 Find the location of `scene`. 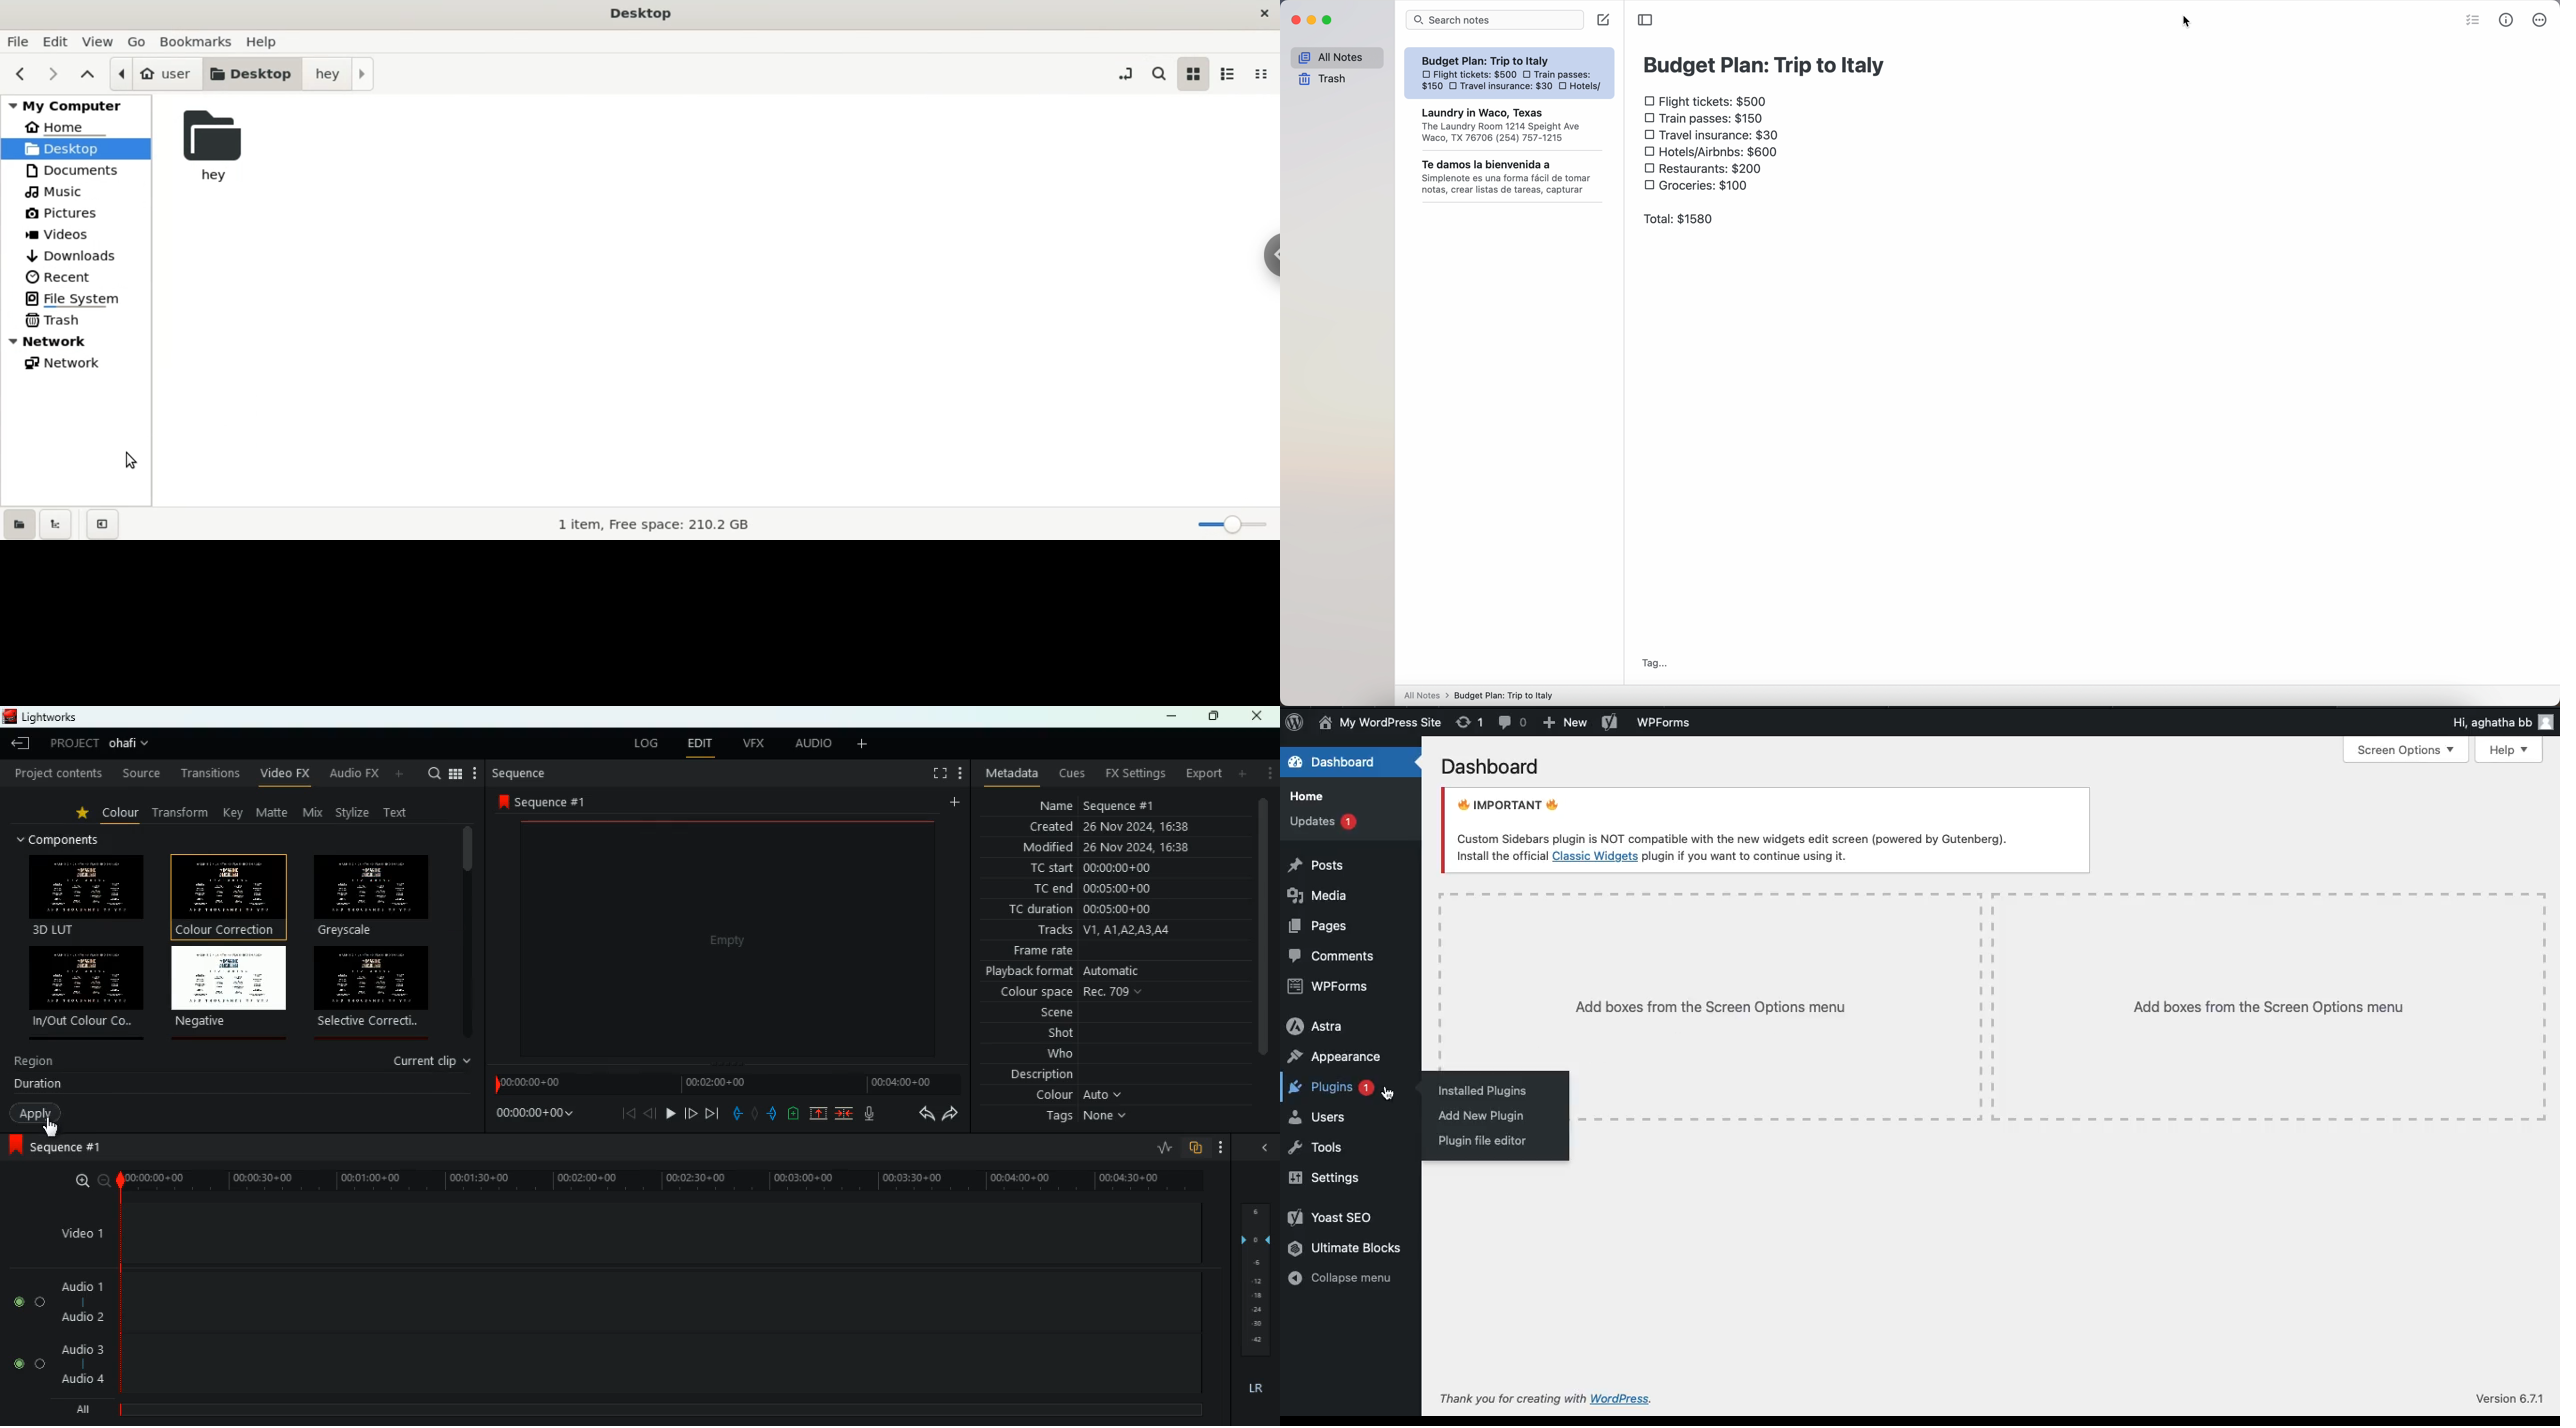

scene is located at coordinates (1034, 1014).